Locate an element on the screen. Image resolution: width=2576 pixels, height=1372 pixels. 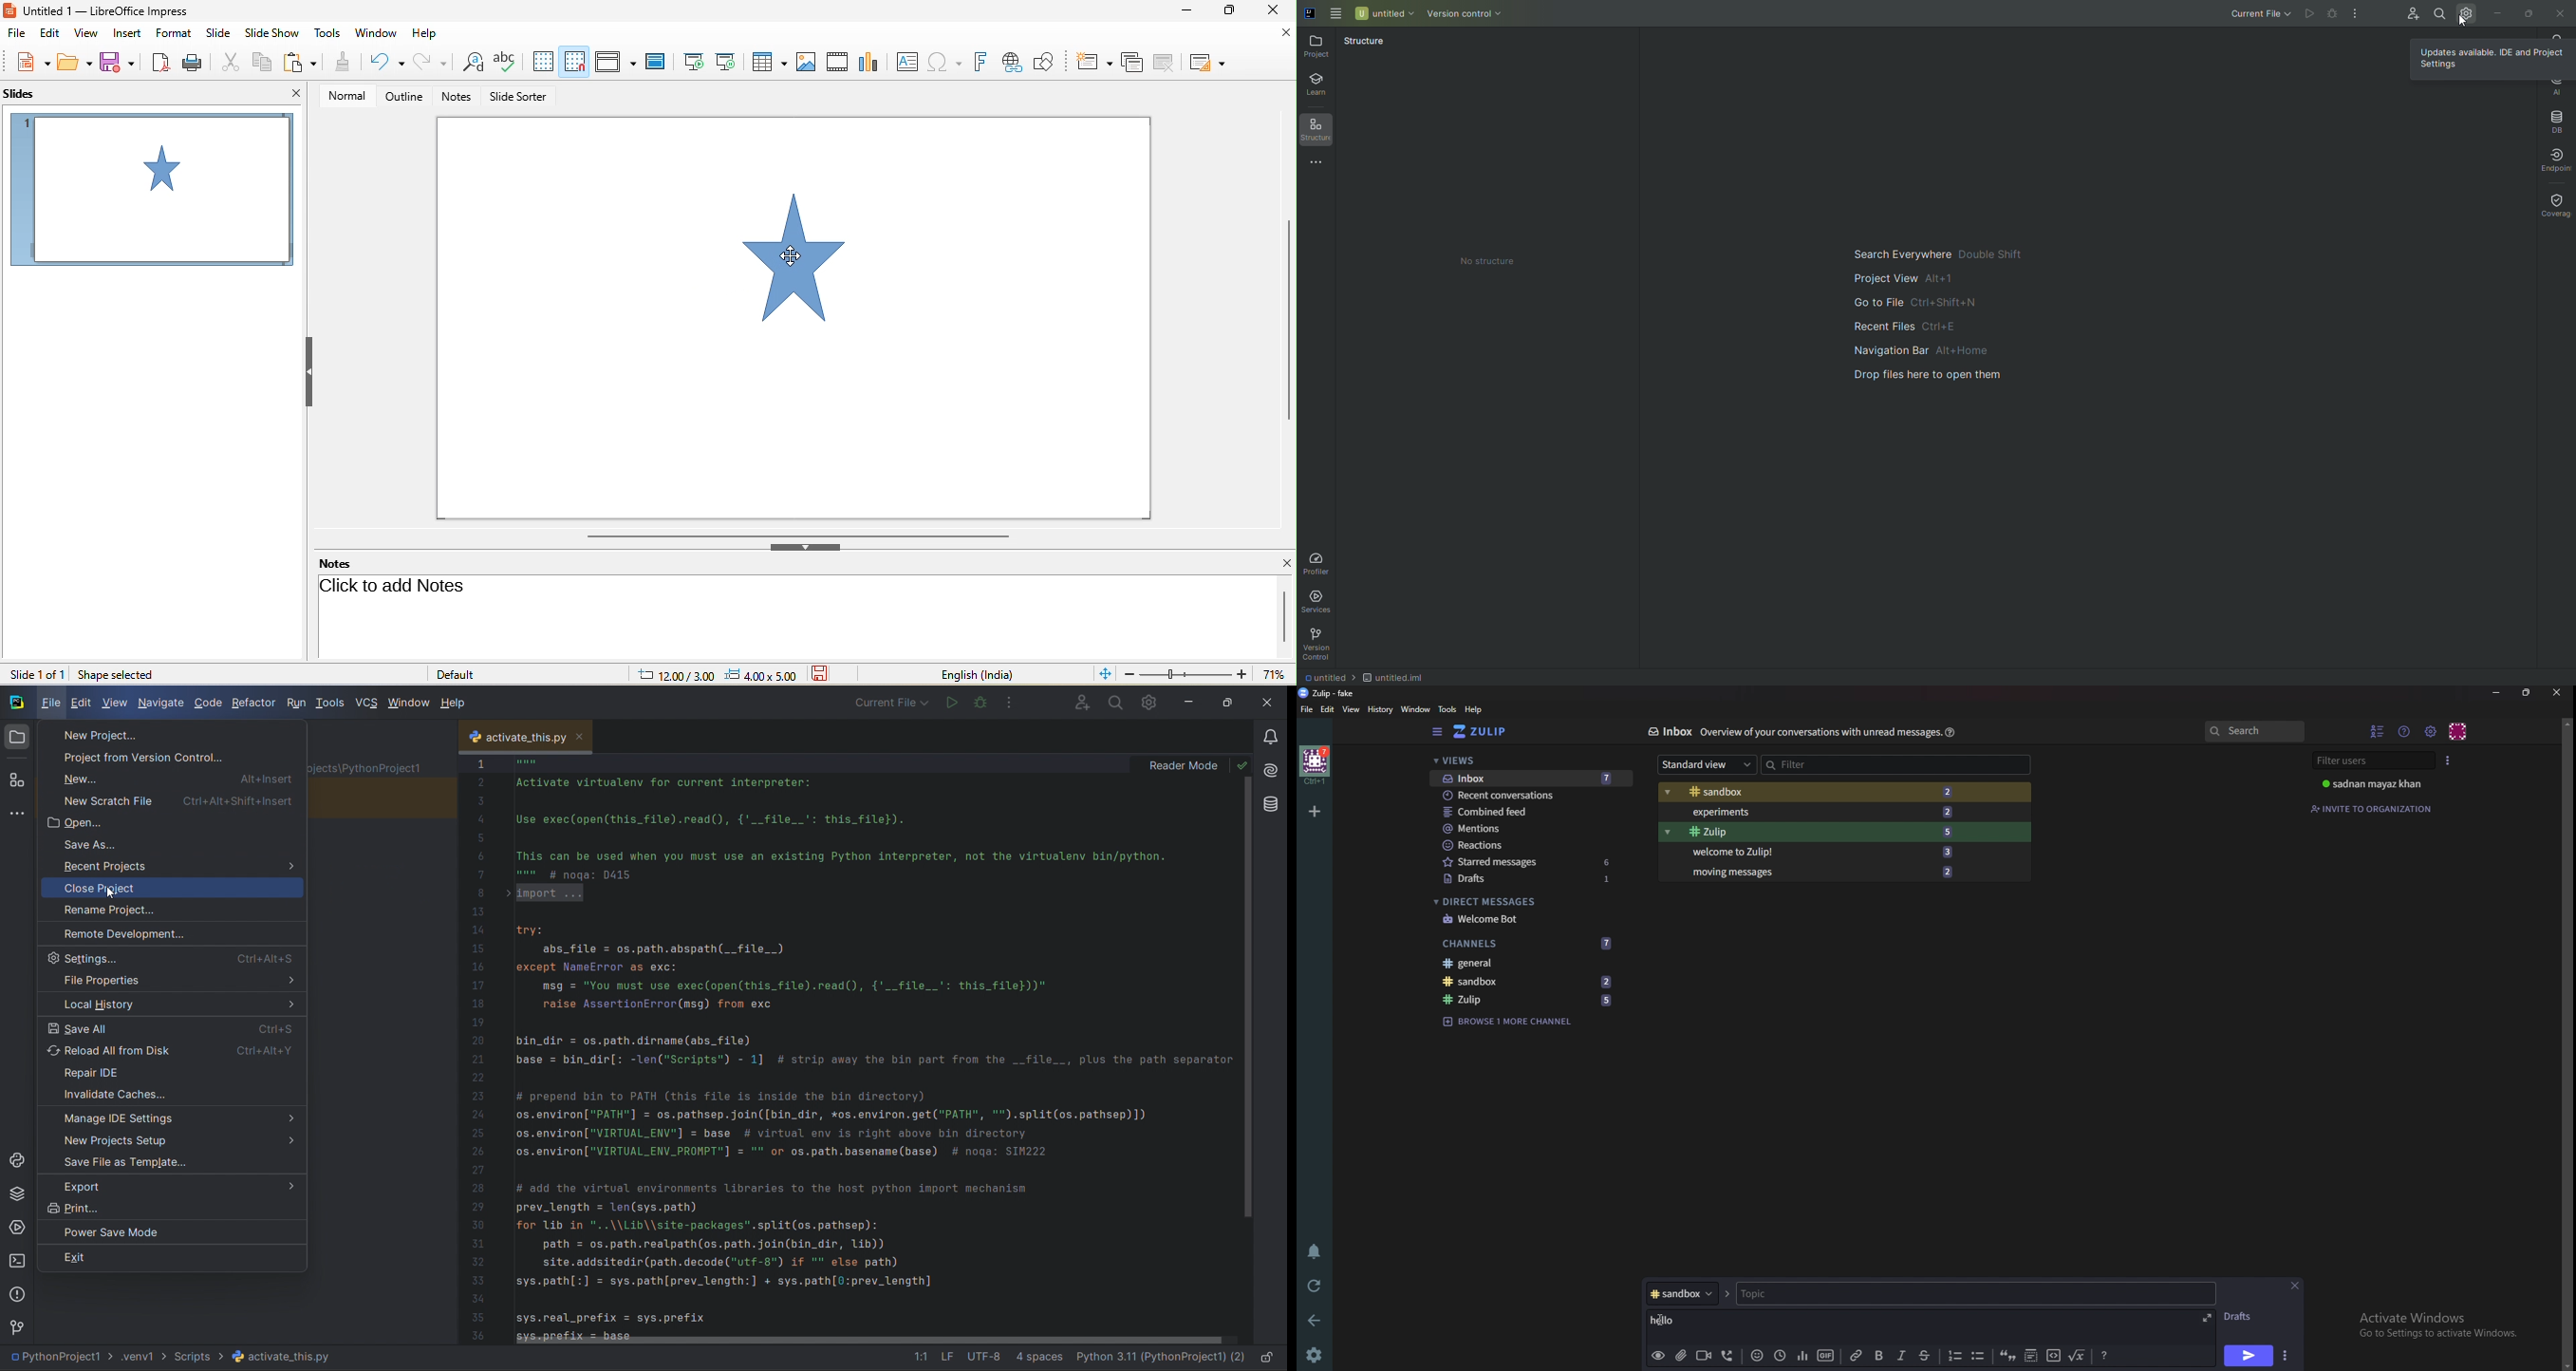
Help is located at coordinates (1949, 732).